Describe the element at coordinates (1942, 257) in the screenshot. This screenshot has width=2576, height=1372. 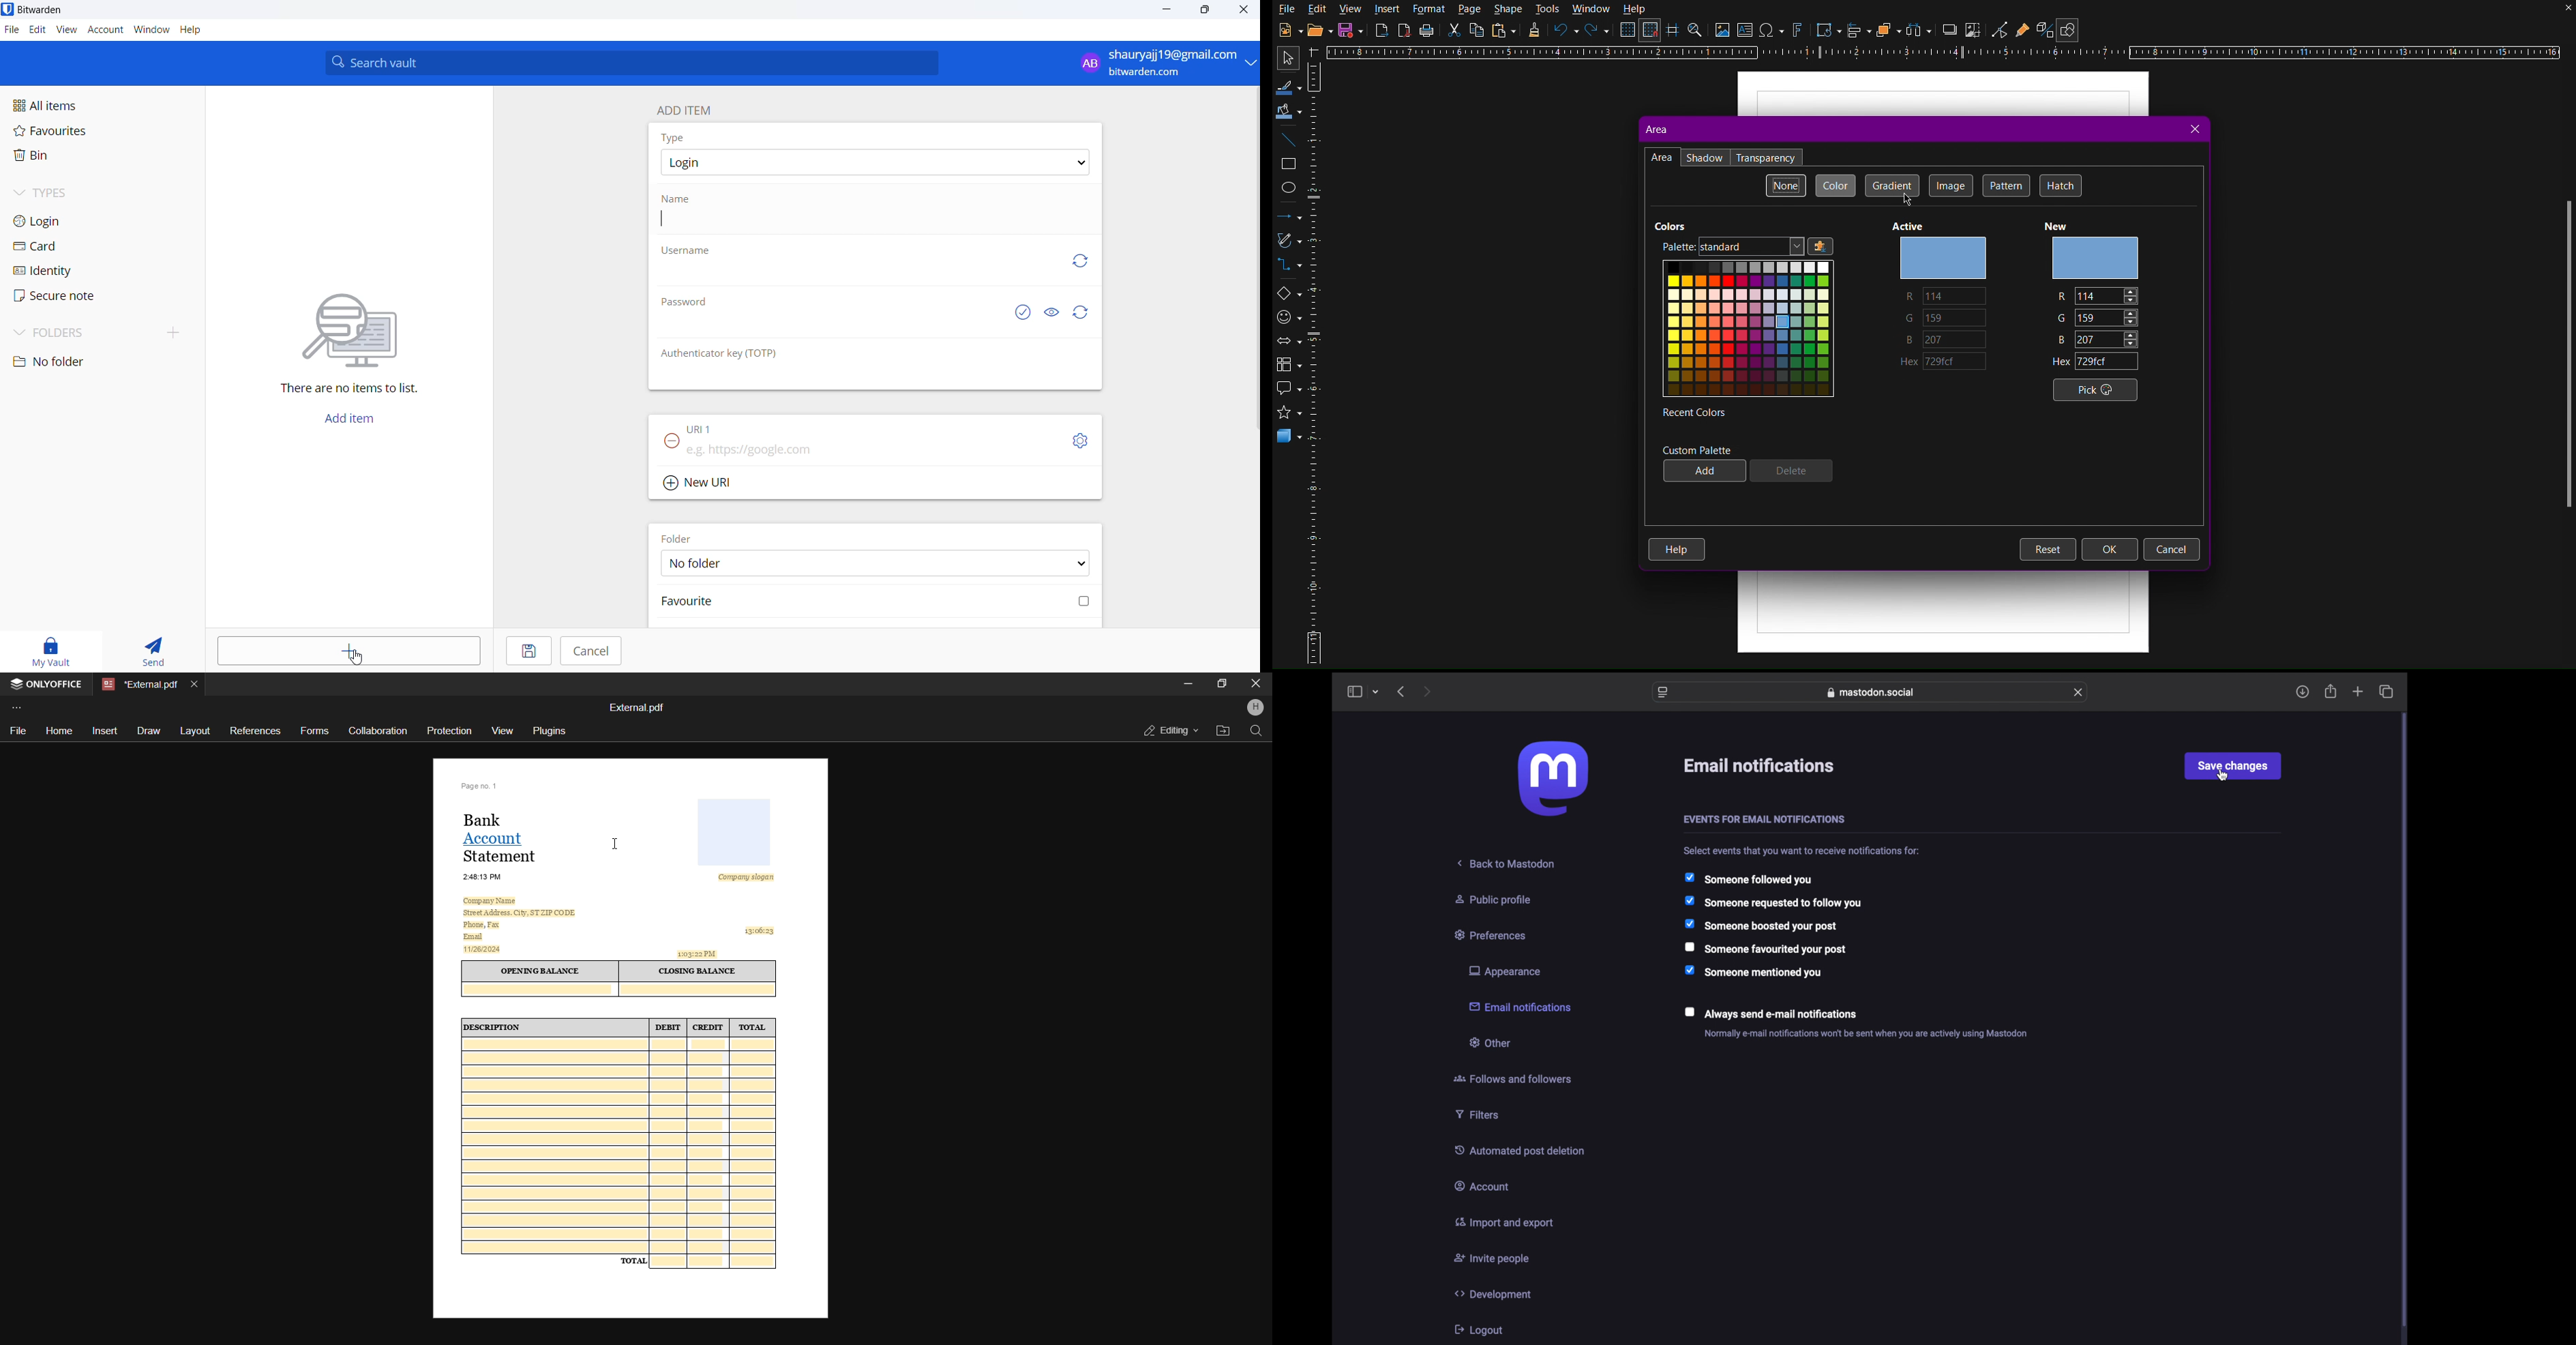
I see `Active Color` at that location.